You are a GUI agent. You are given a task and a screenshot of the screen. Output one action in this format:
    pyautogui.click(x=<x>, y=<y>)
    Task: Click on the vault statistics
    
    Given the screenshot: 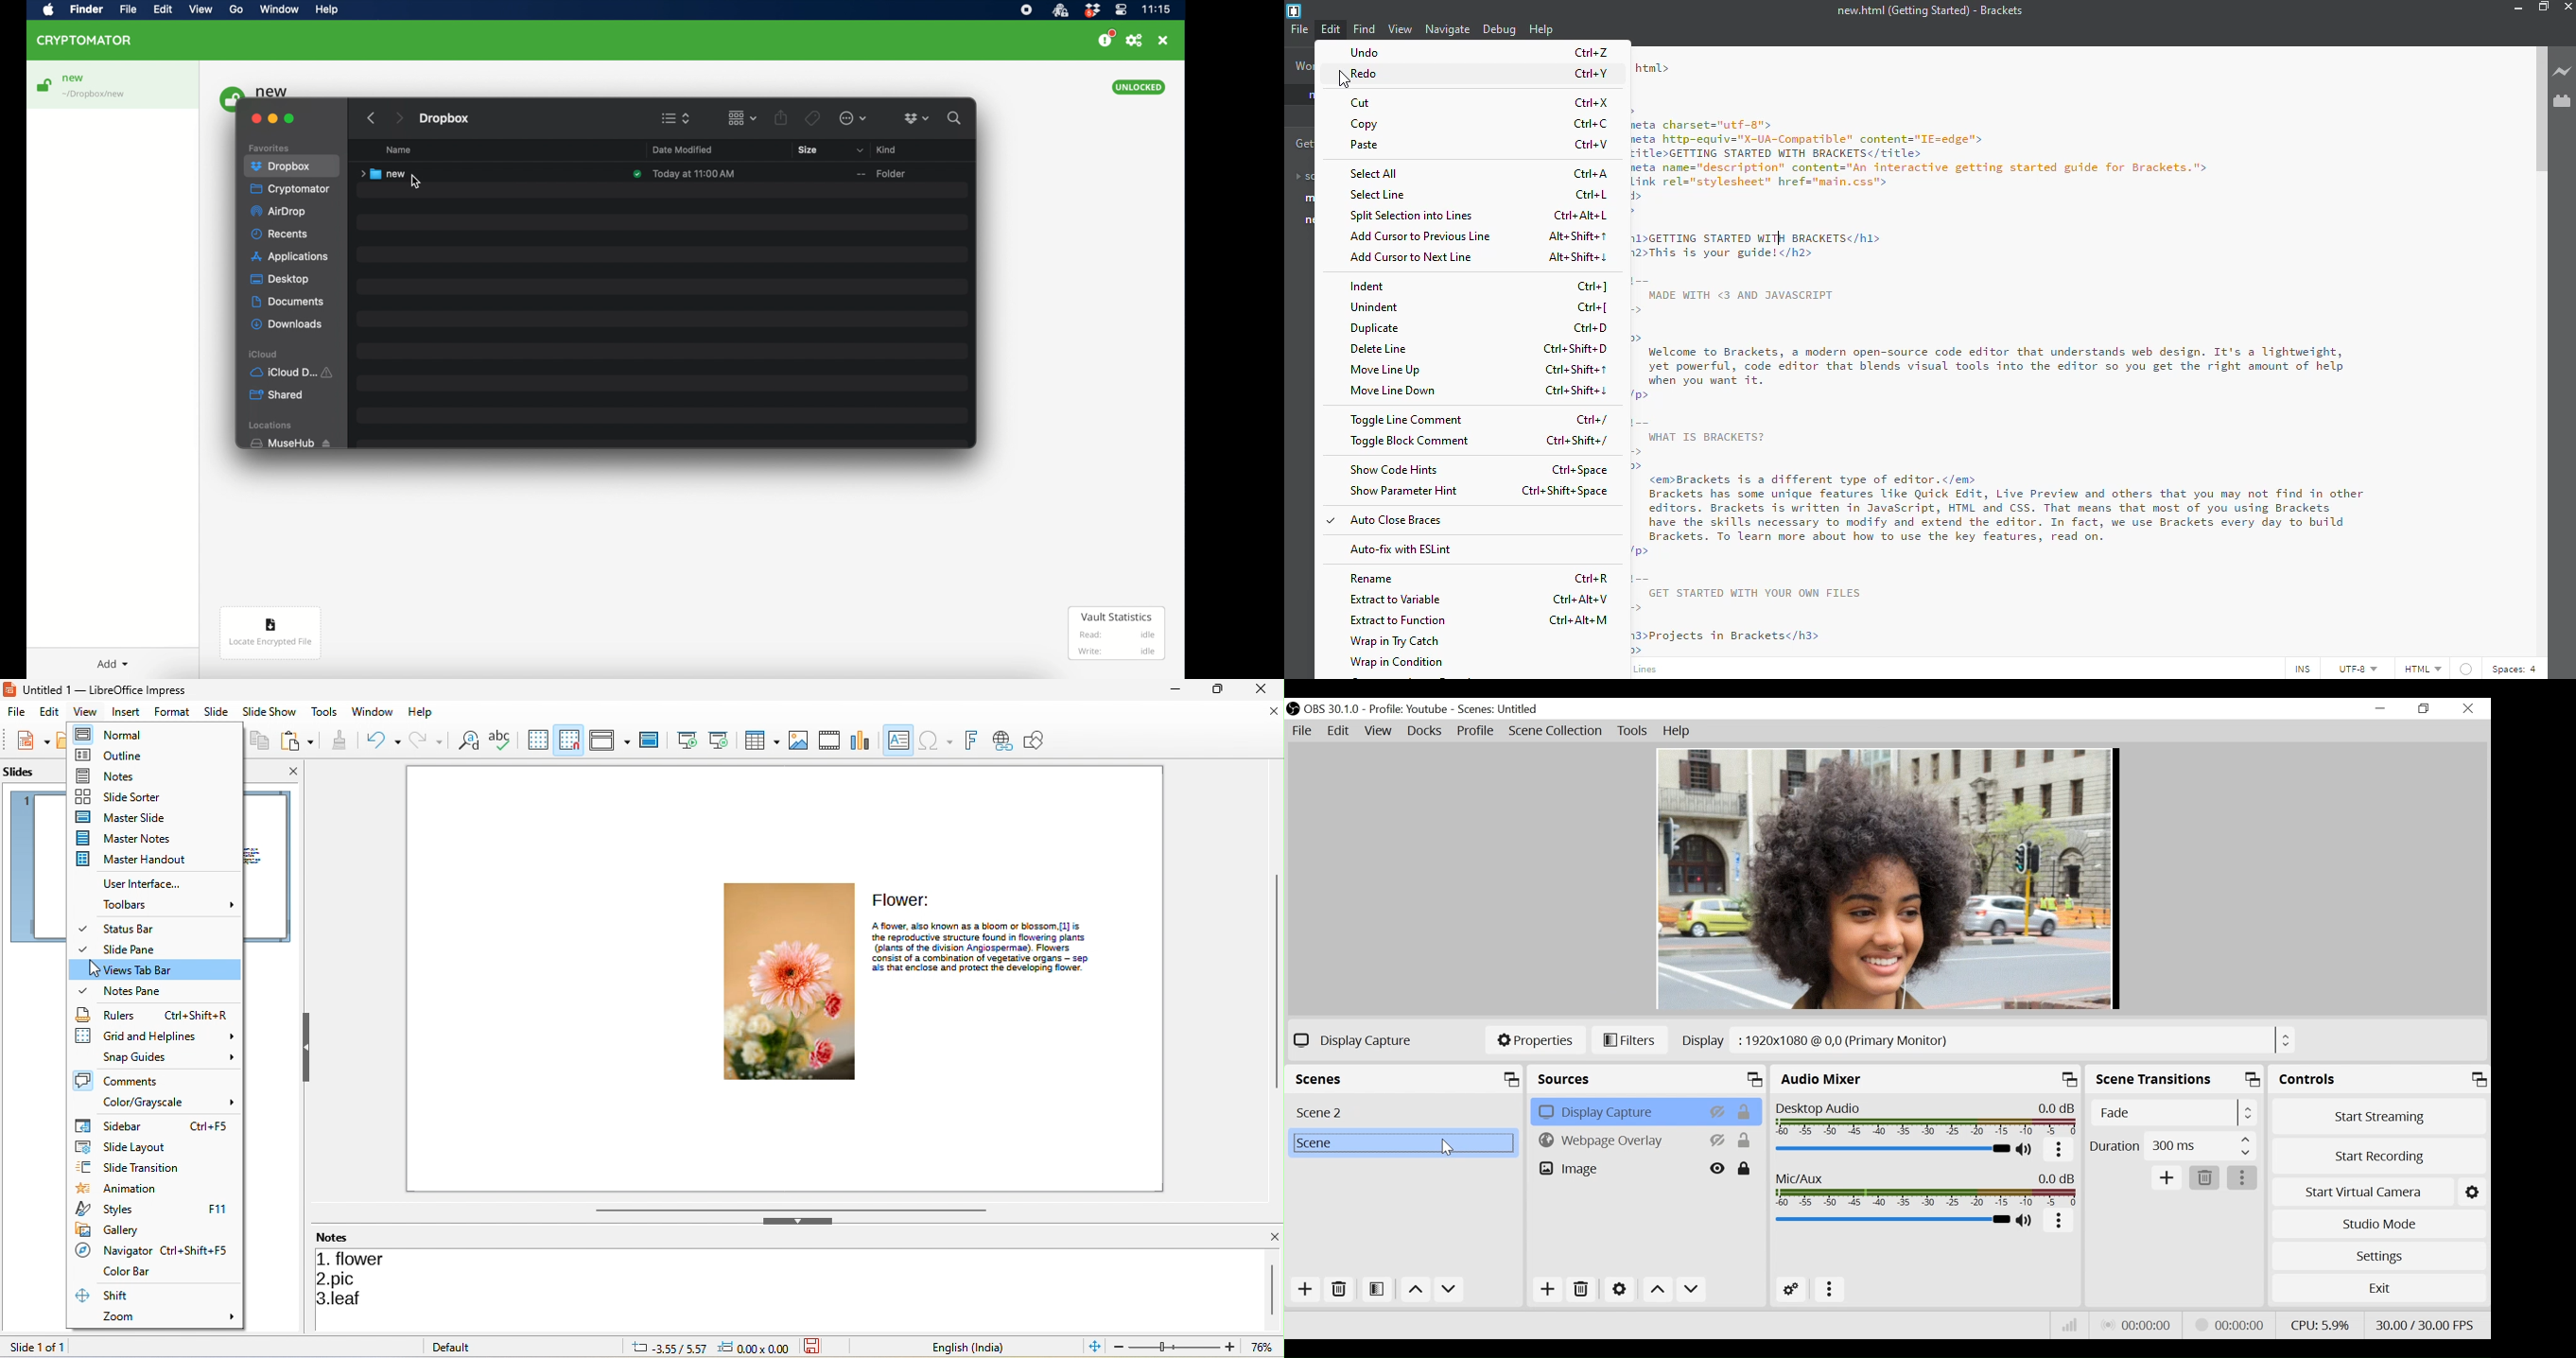 What is the action you would take?
    pyautogui.click(x=1117, y=633)
    